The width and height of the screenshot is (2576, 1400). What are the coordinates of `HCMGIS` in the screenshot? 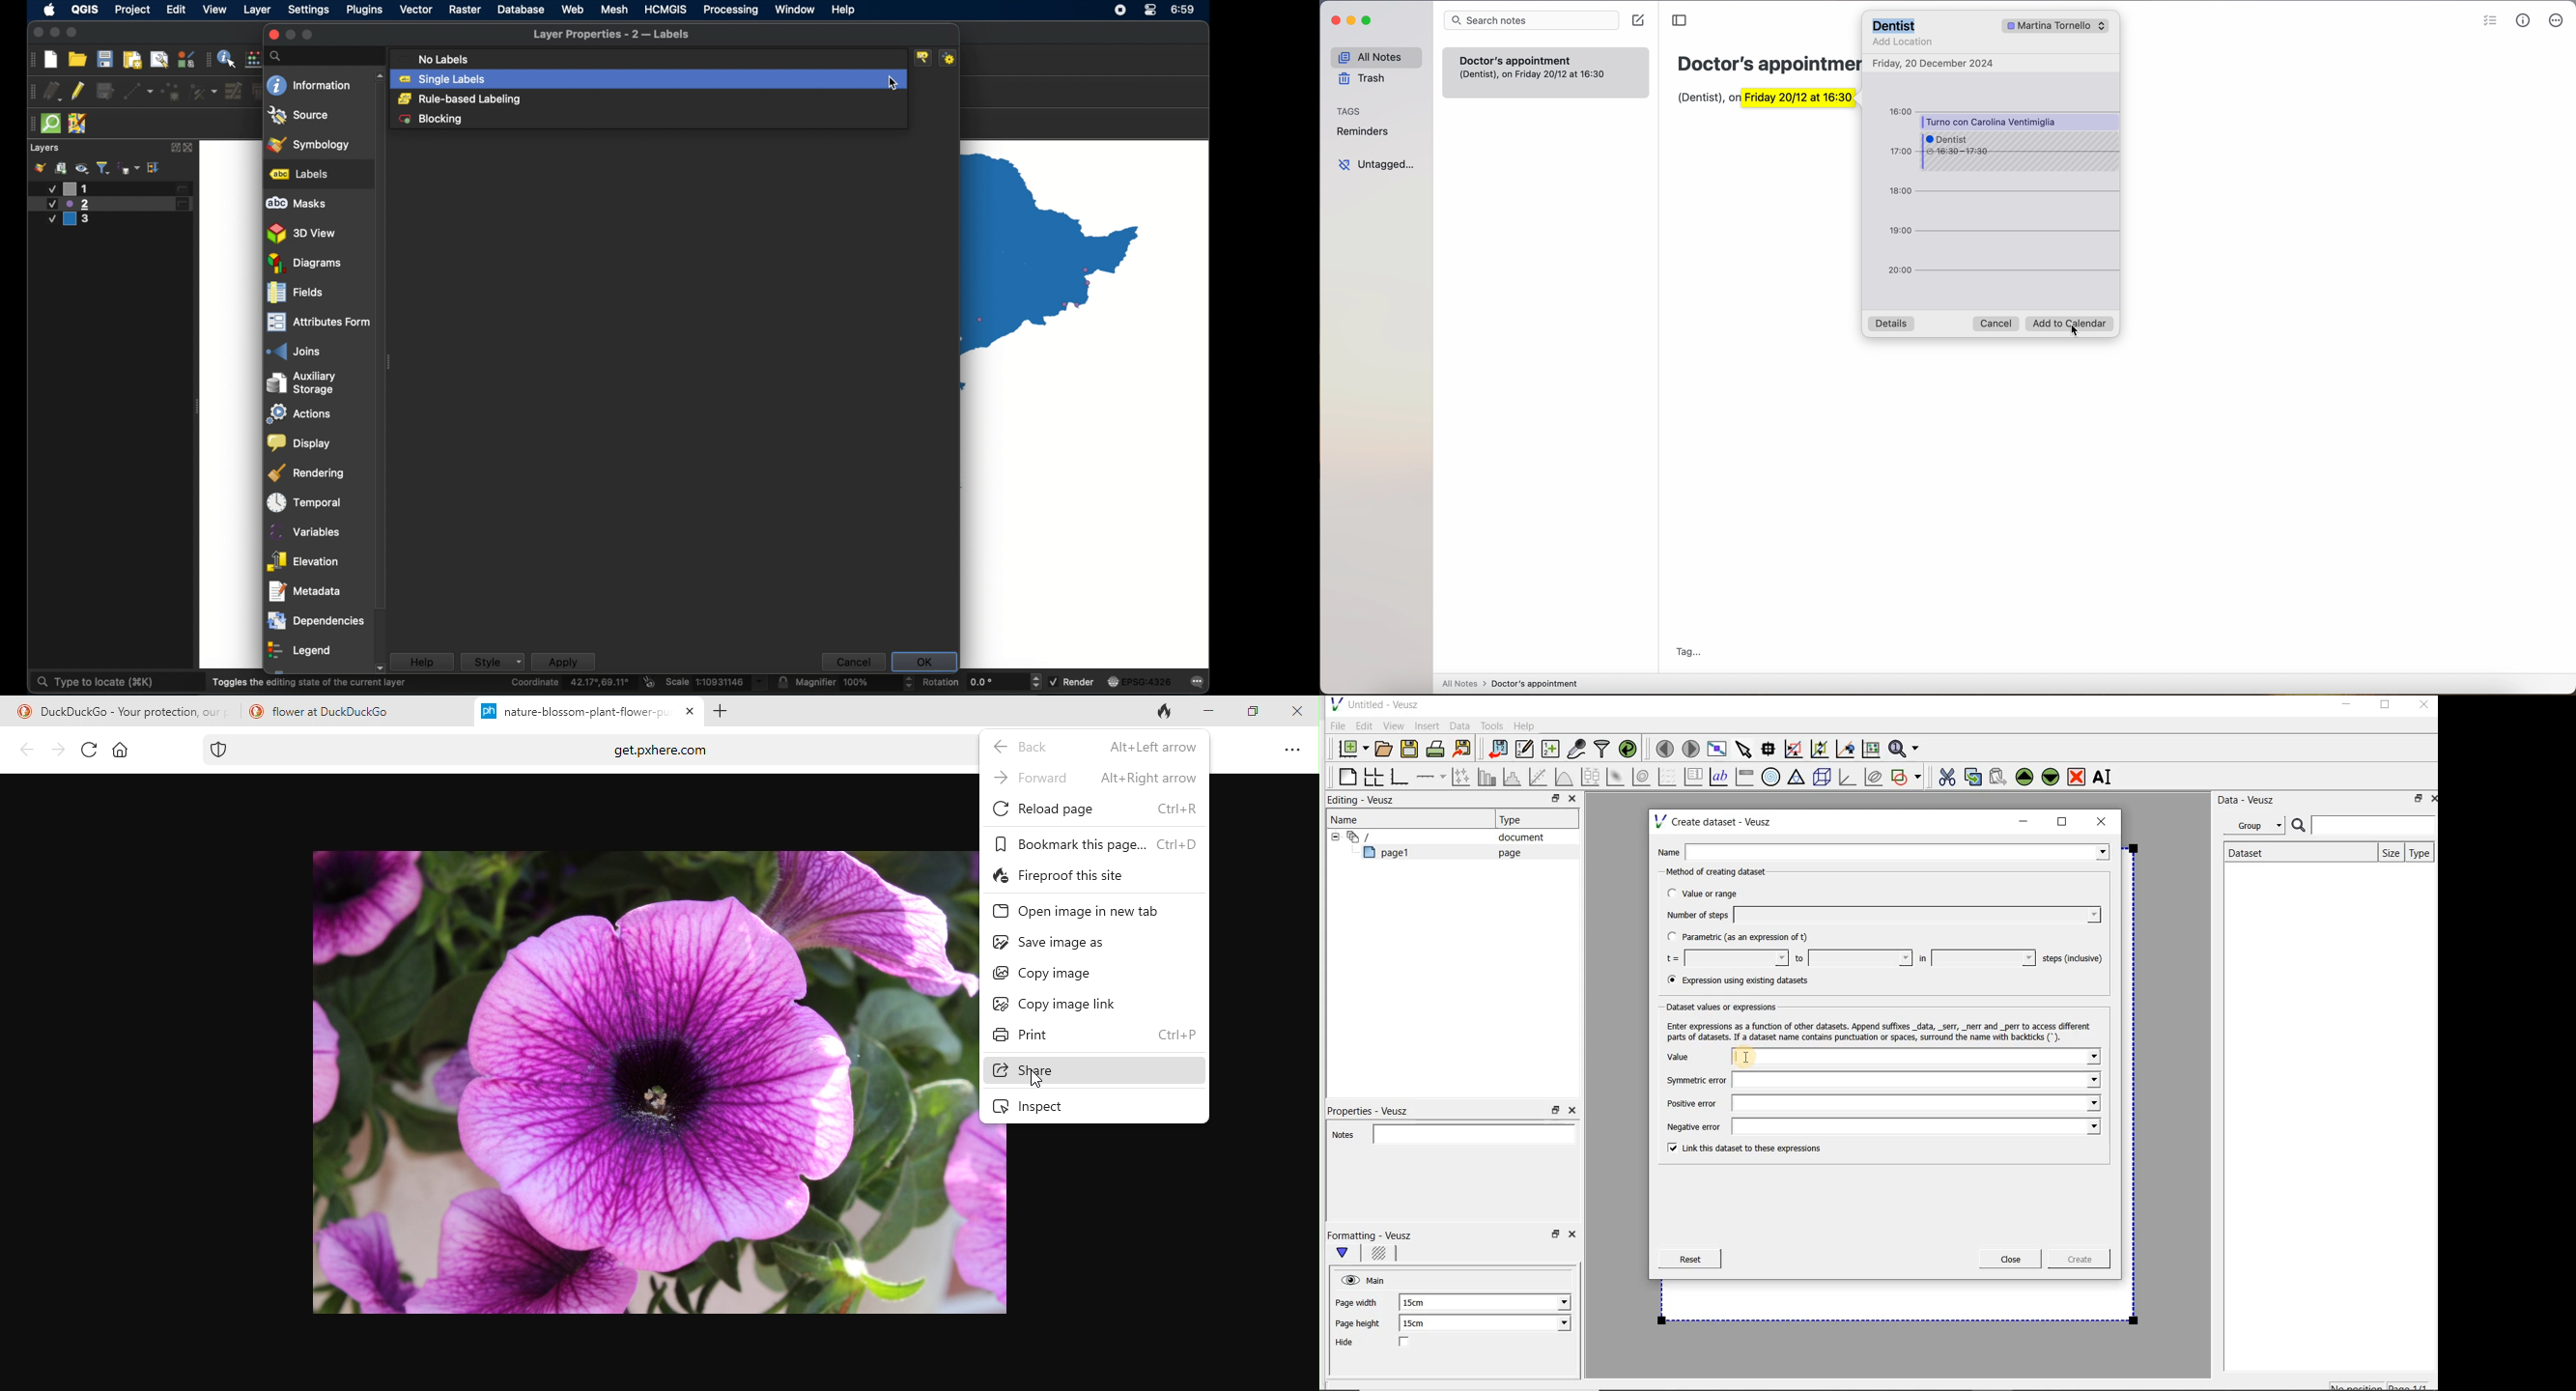 It's located at (666, 10).